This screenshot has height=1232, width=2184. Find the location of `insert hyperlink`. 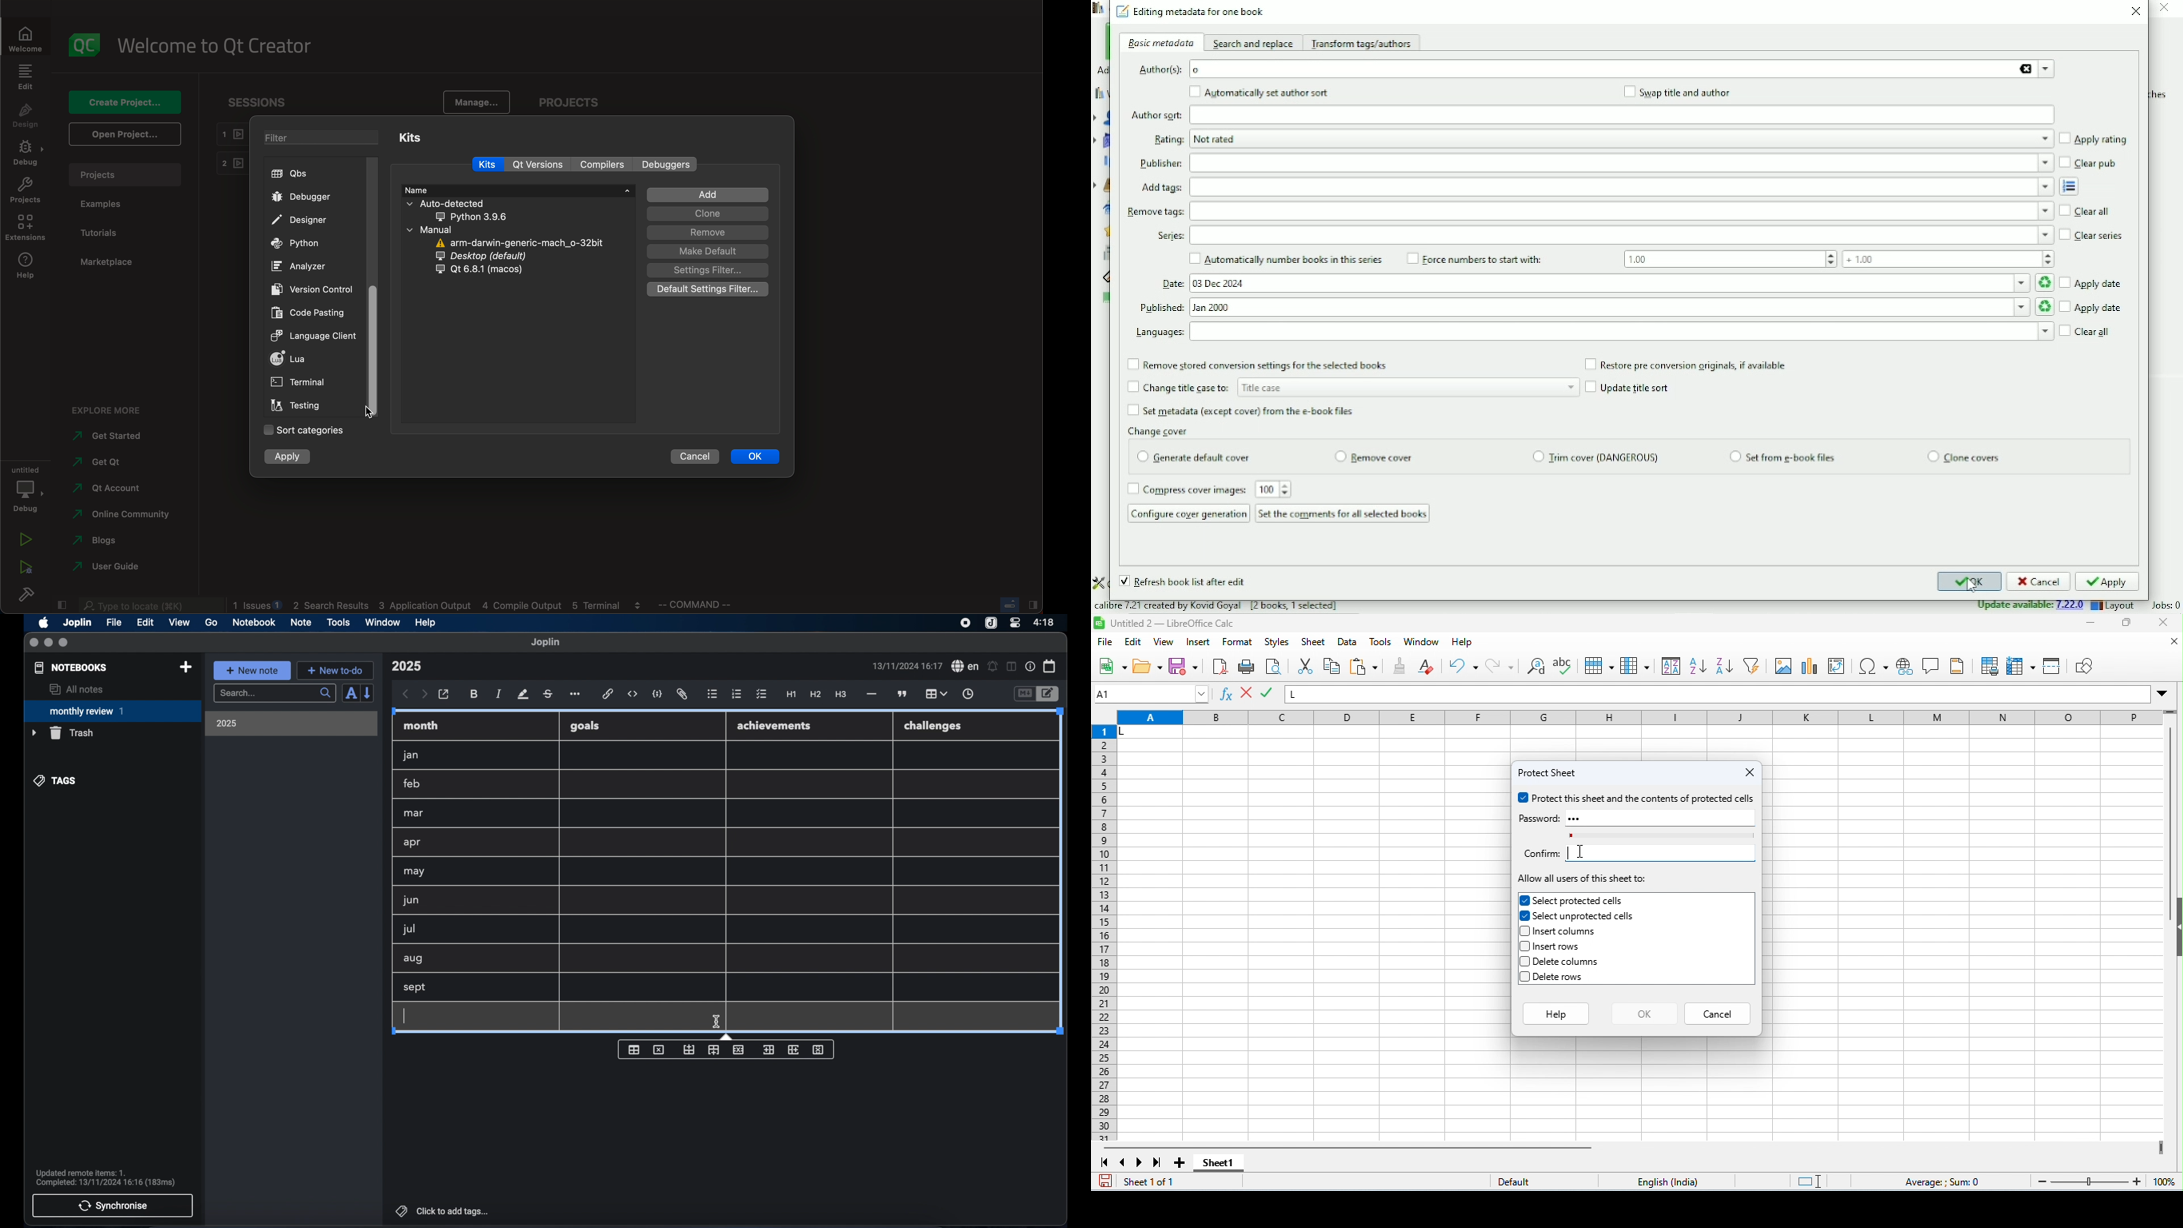

insert hyperlink is located at coordinates (1906, 667).